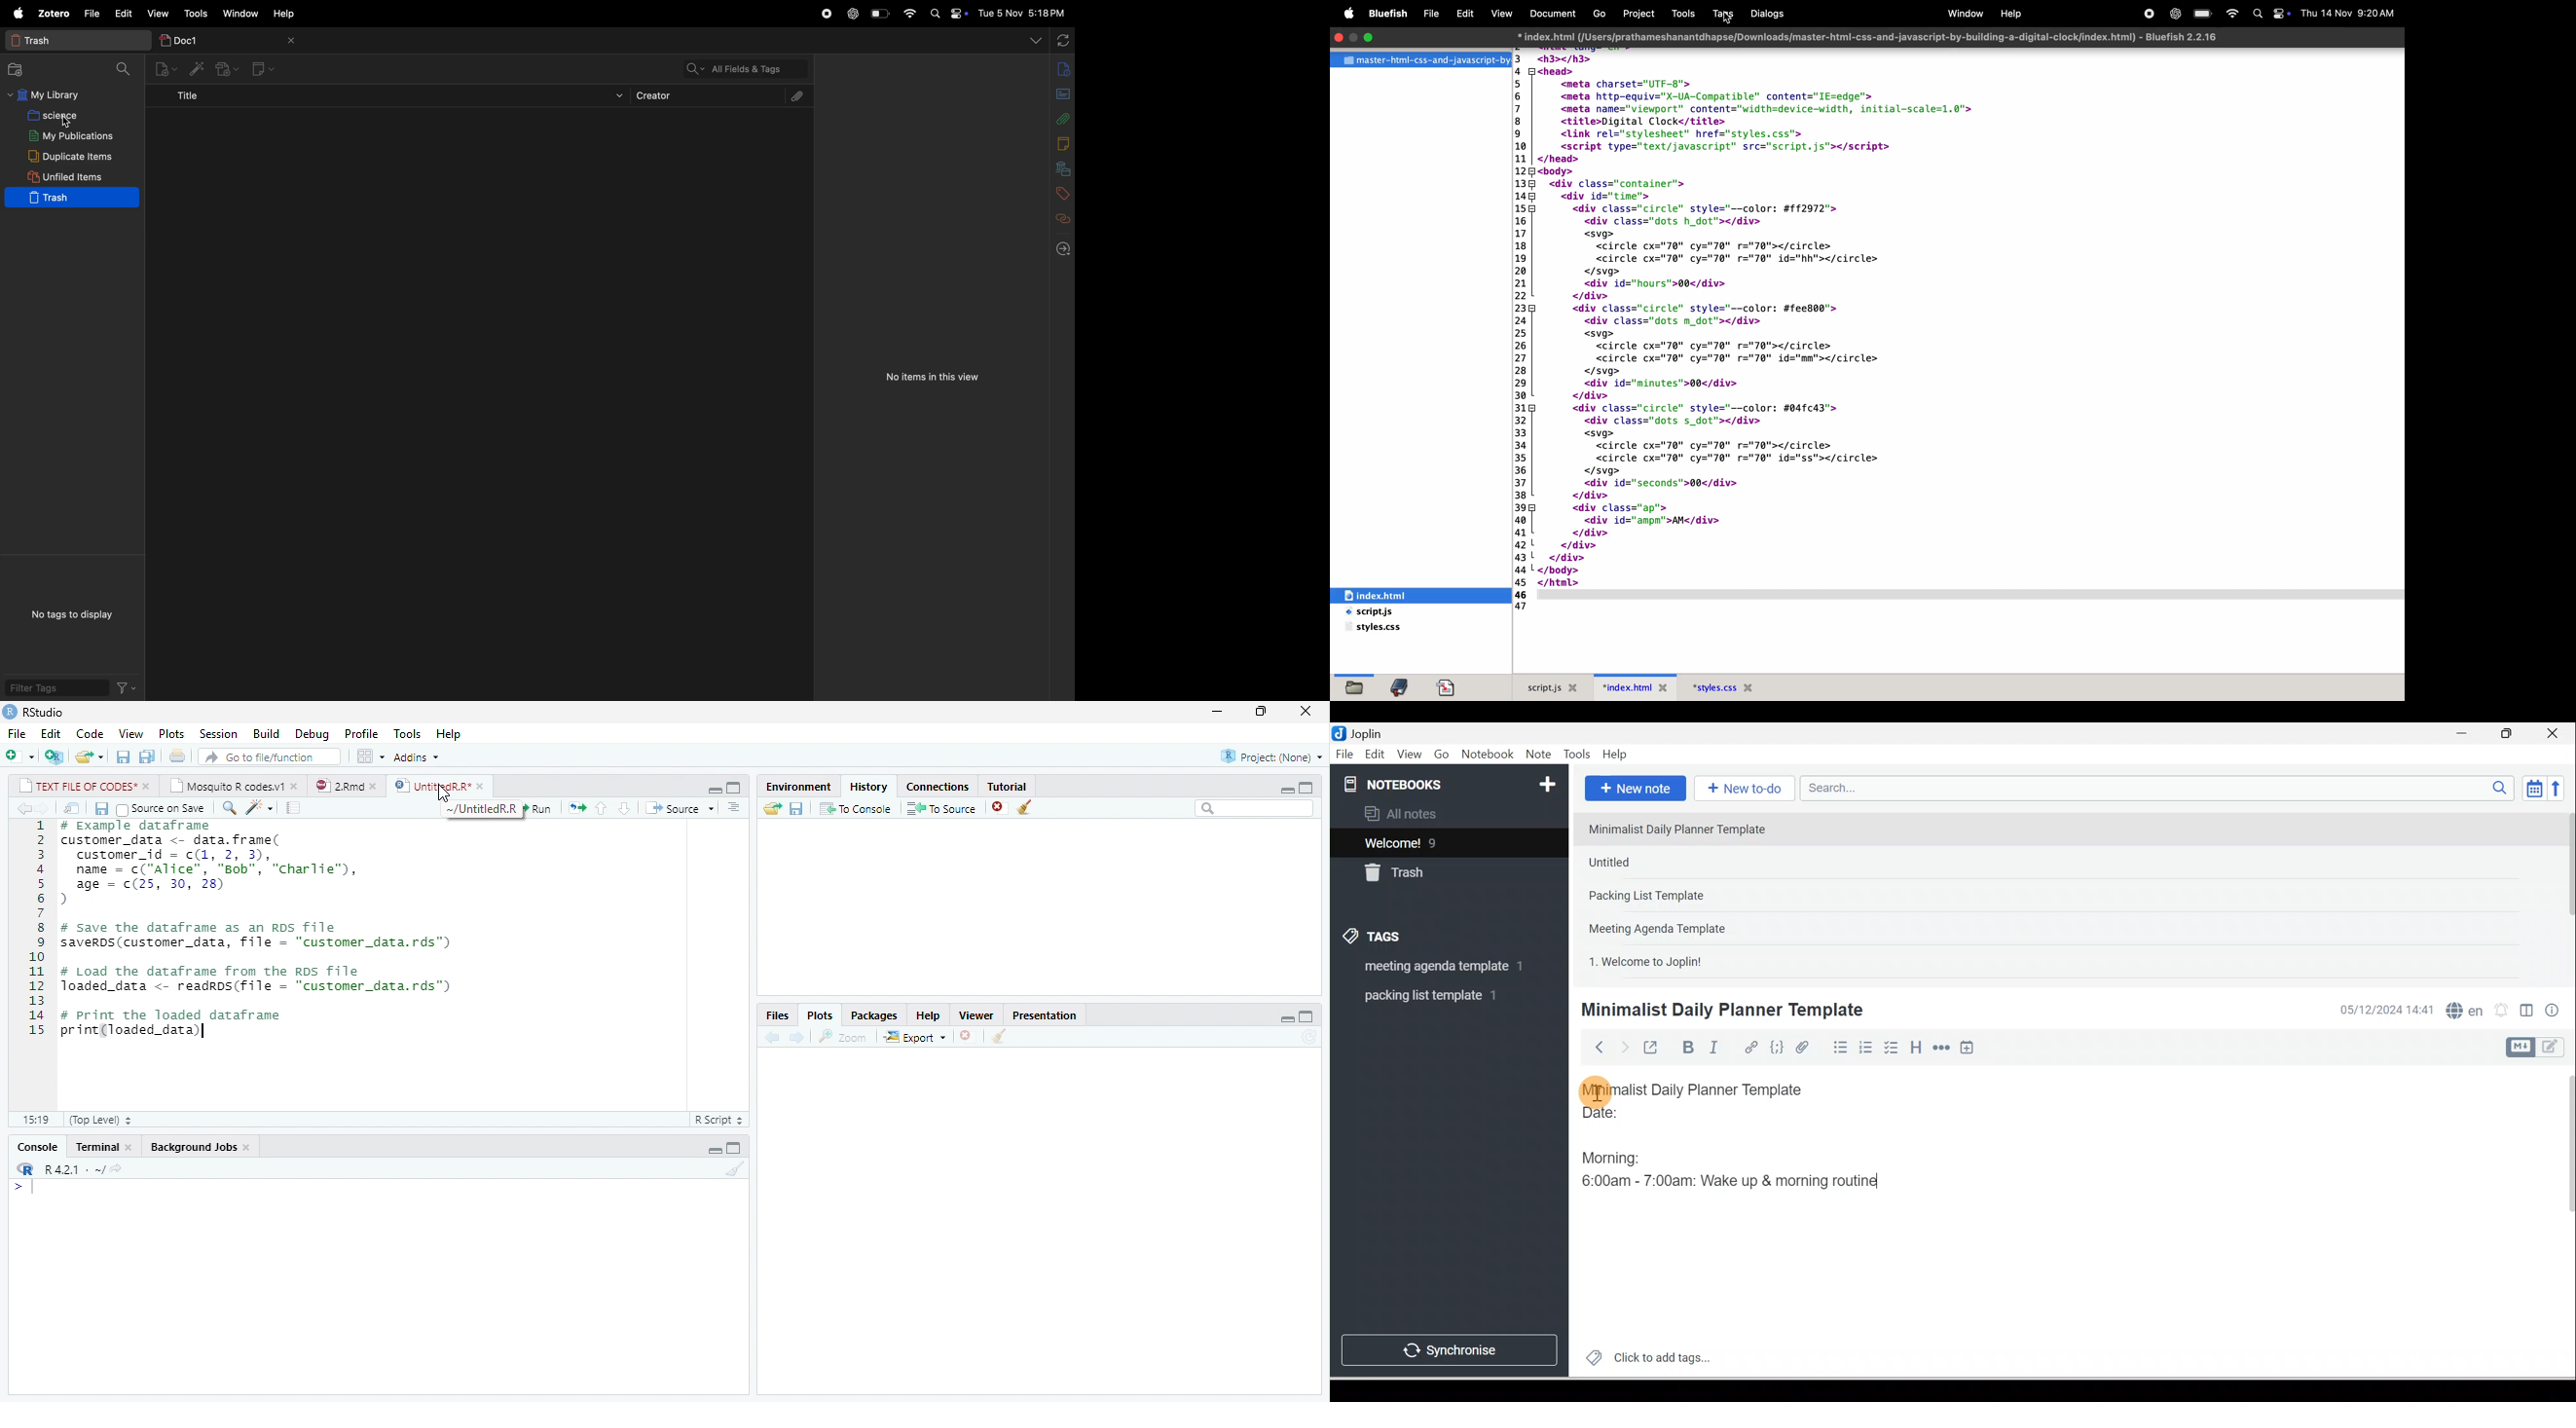  Describe the element at coordinates (1443, 755) in the screenshot. I see `Go` at that location.